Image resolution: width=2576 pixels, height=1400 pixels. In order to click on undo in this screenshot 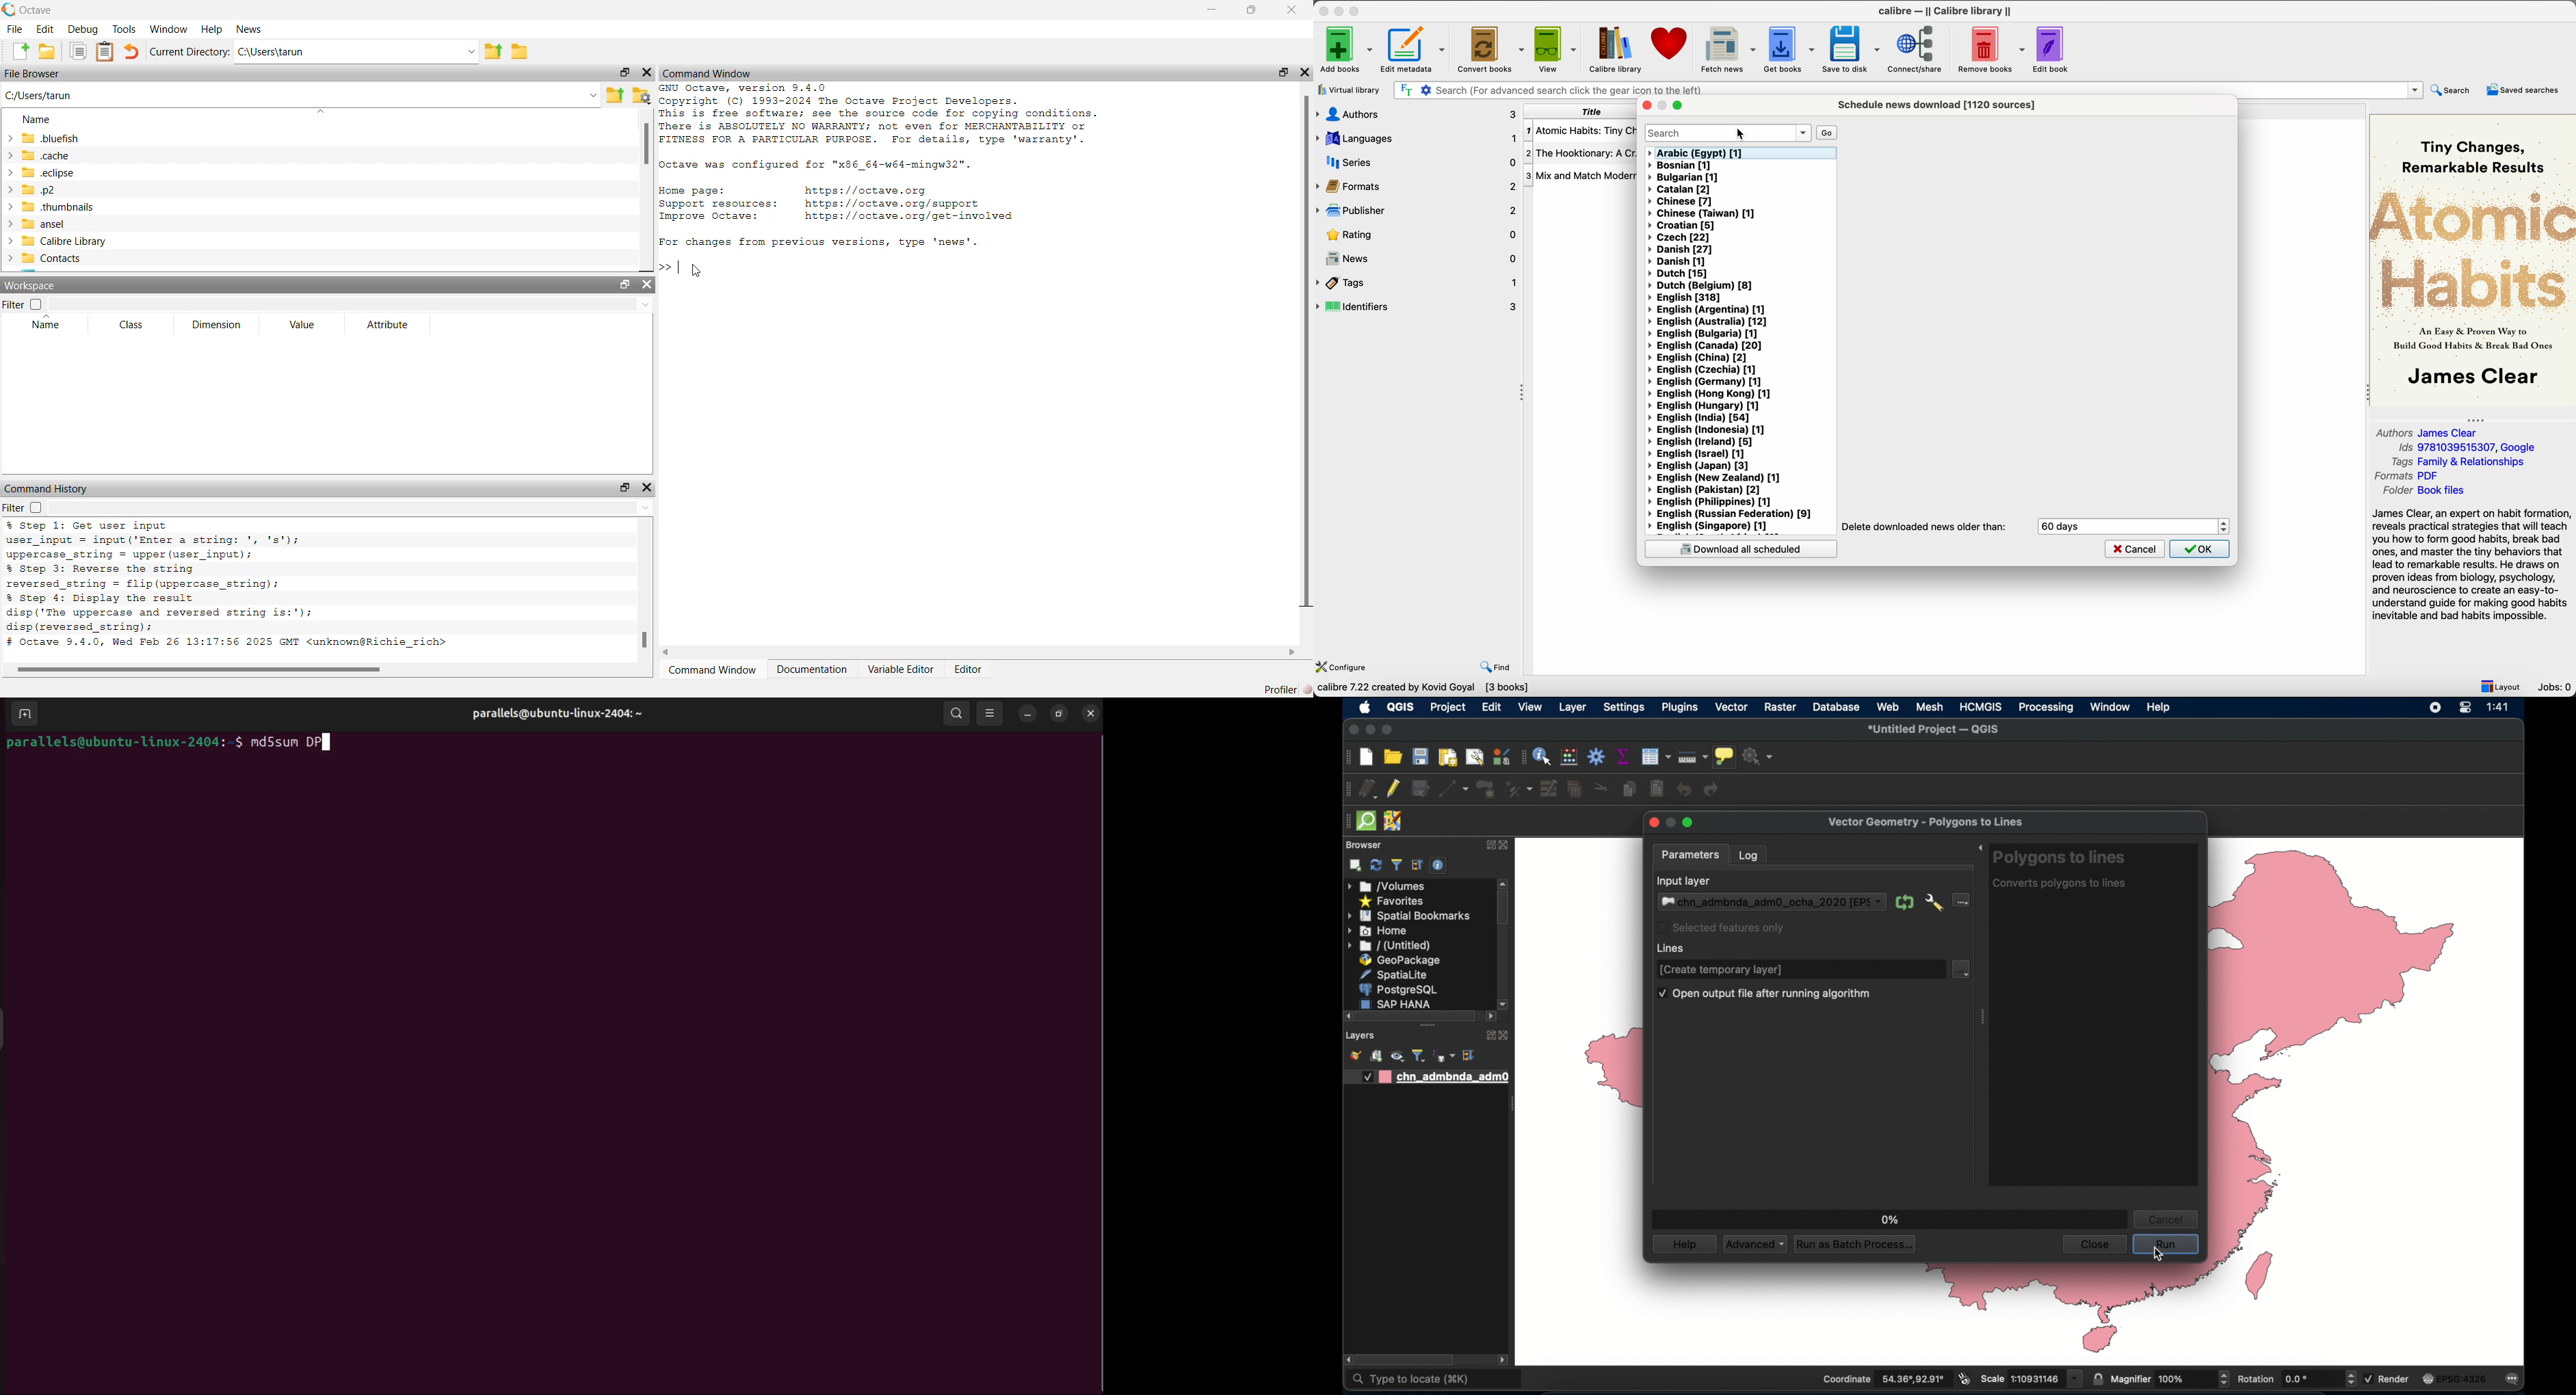, I will do `click(130, 53)`.